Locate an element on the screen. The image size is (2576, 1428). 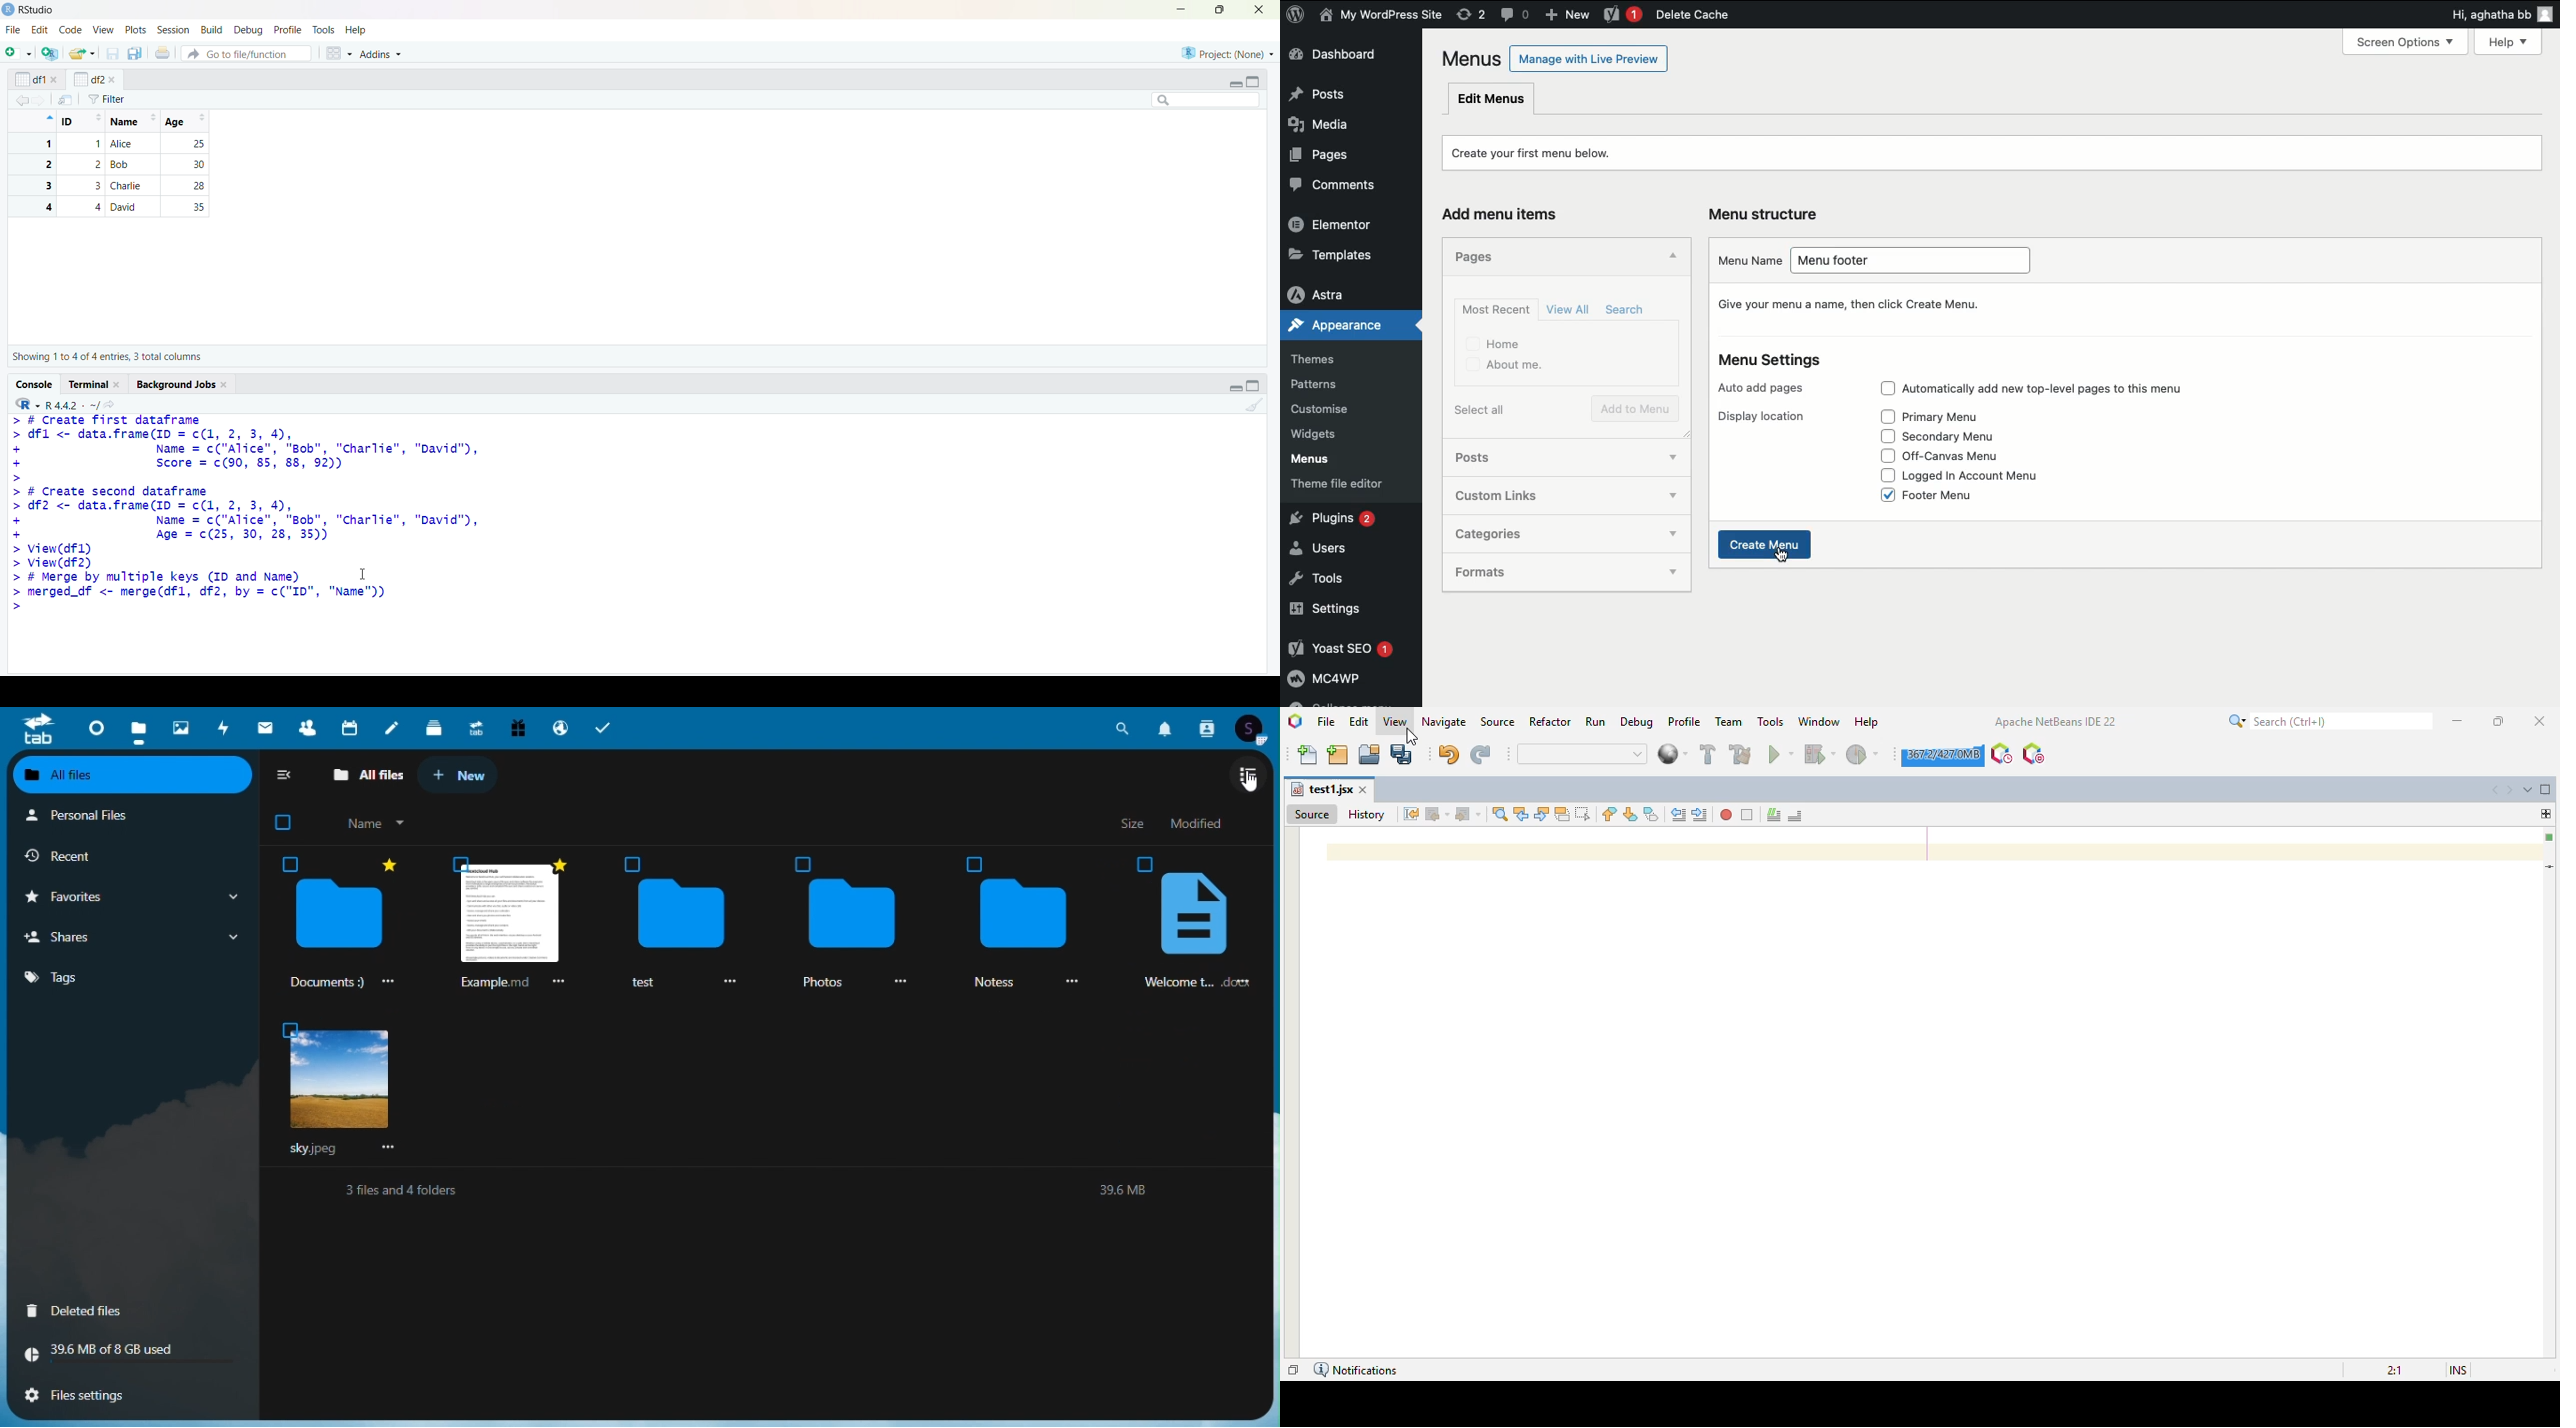
all files is located at coordinates (364, 773).